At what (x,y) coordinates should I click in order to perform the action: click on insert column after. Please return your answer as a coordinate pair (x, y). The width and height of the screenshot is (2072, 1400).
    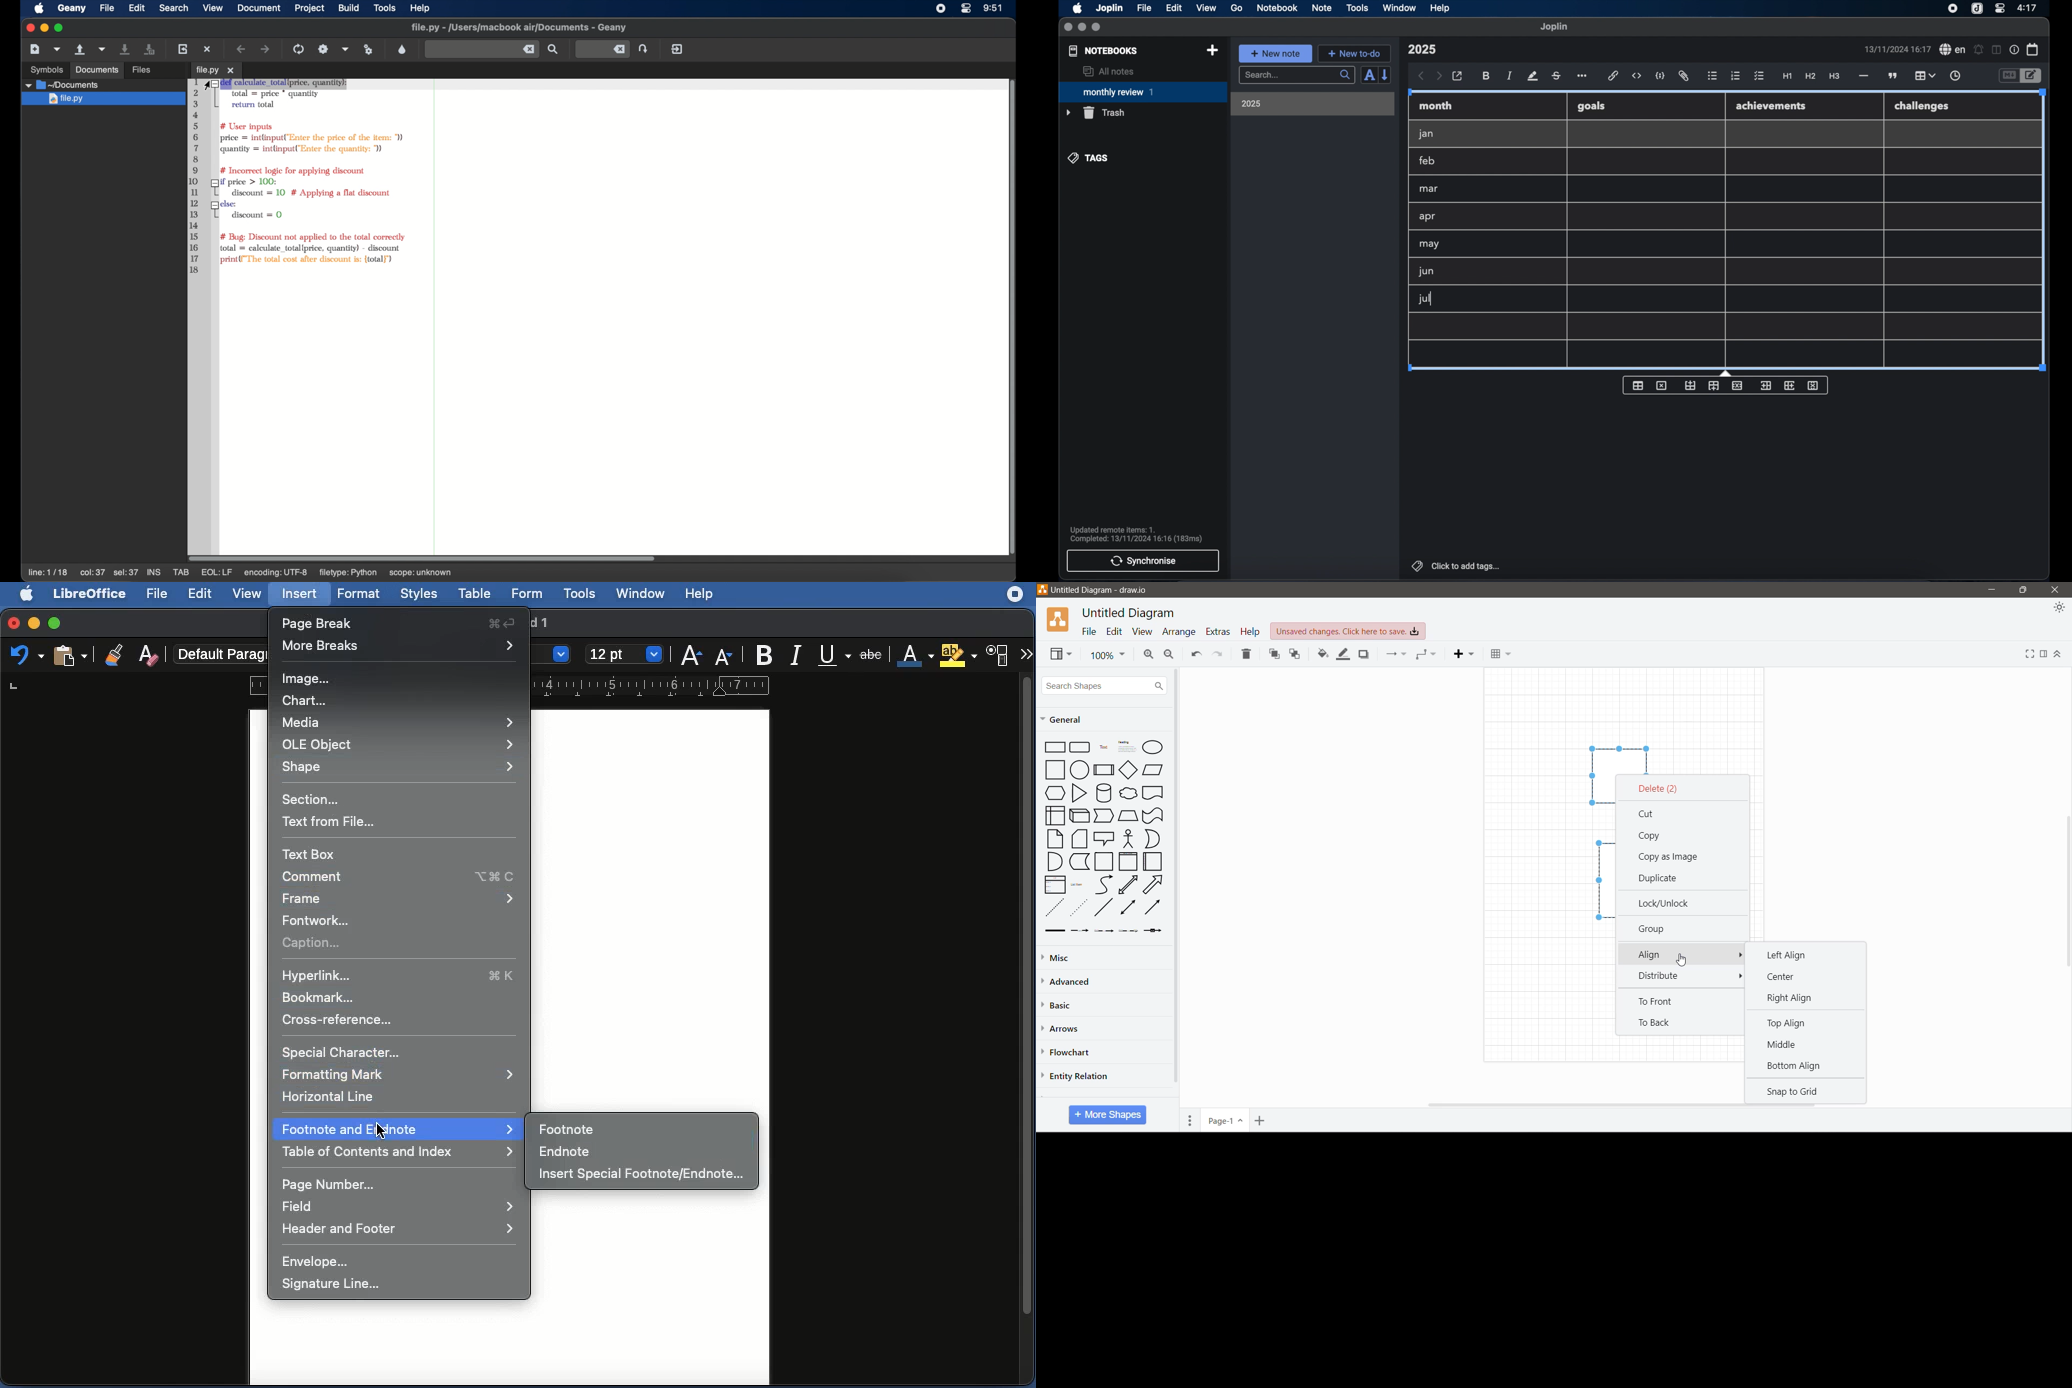
    Looking at the image, I should click on (1790, 386).